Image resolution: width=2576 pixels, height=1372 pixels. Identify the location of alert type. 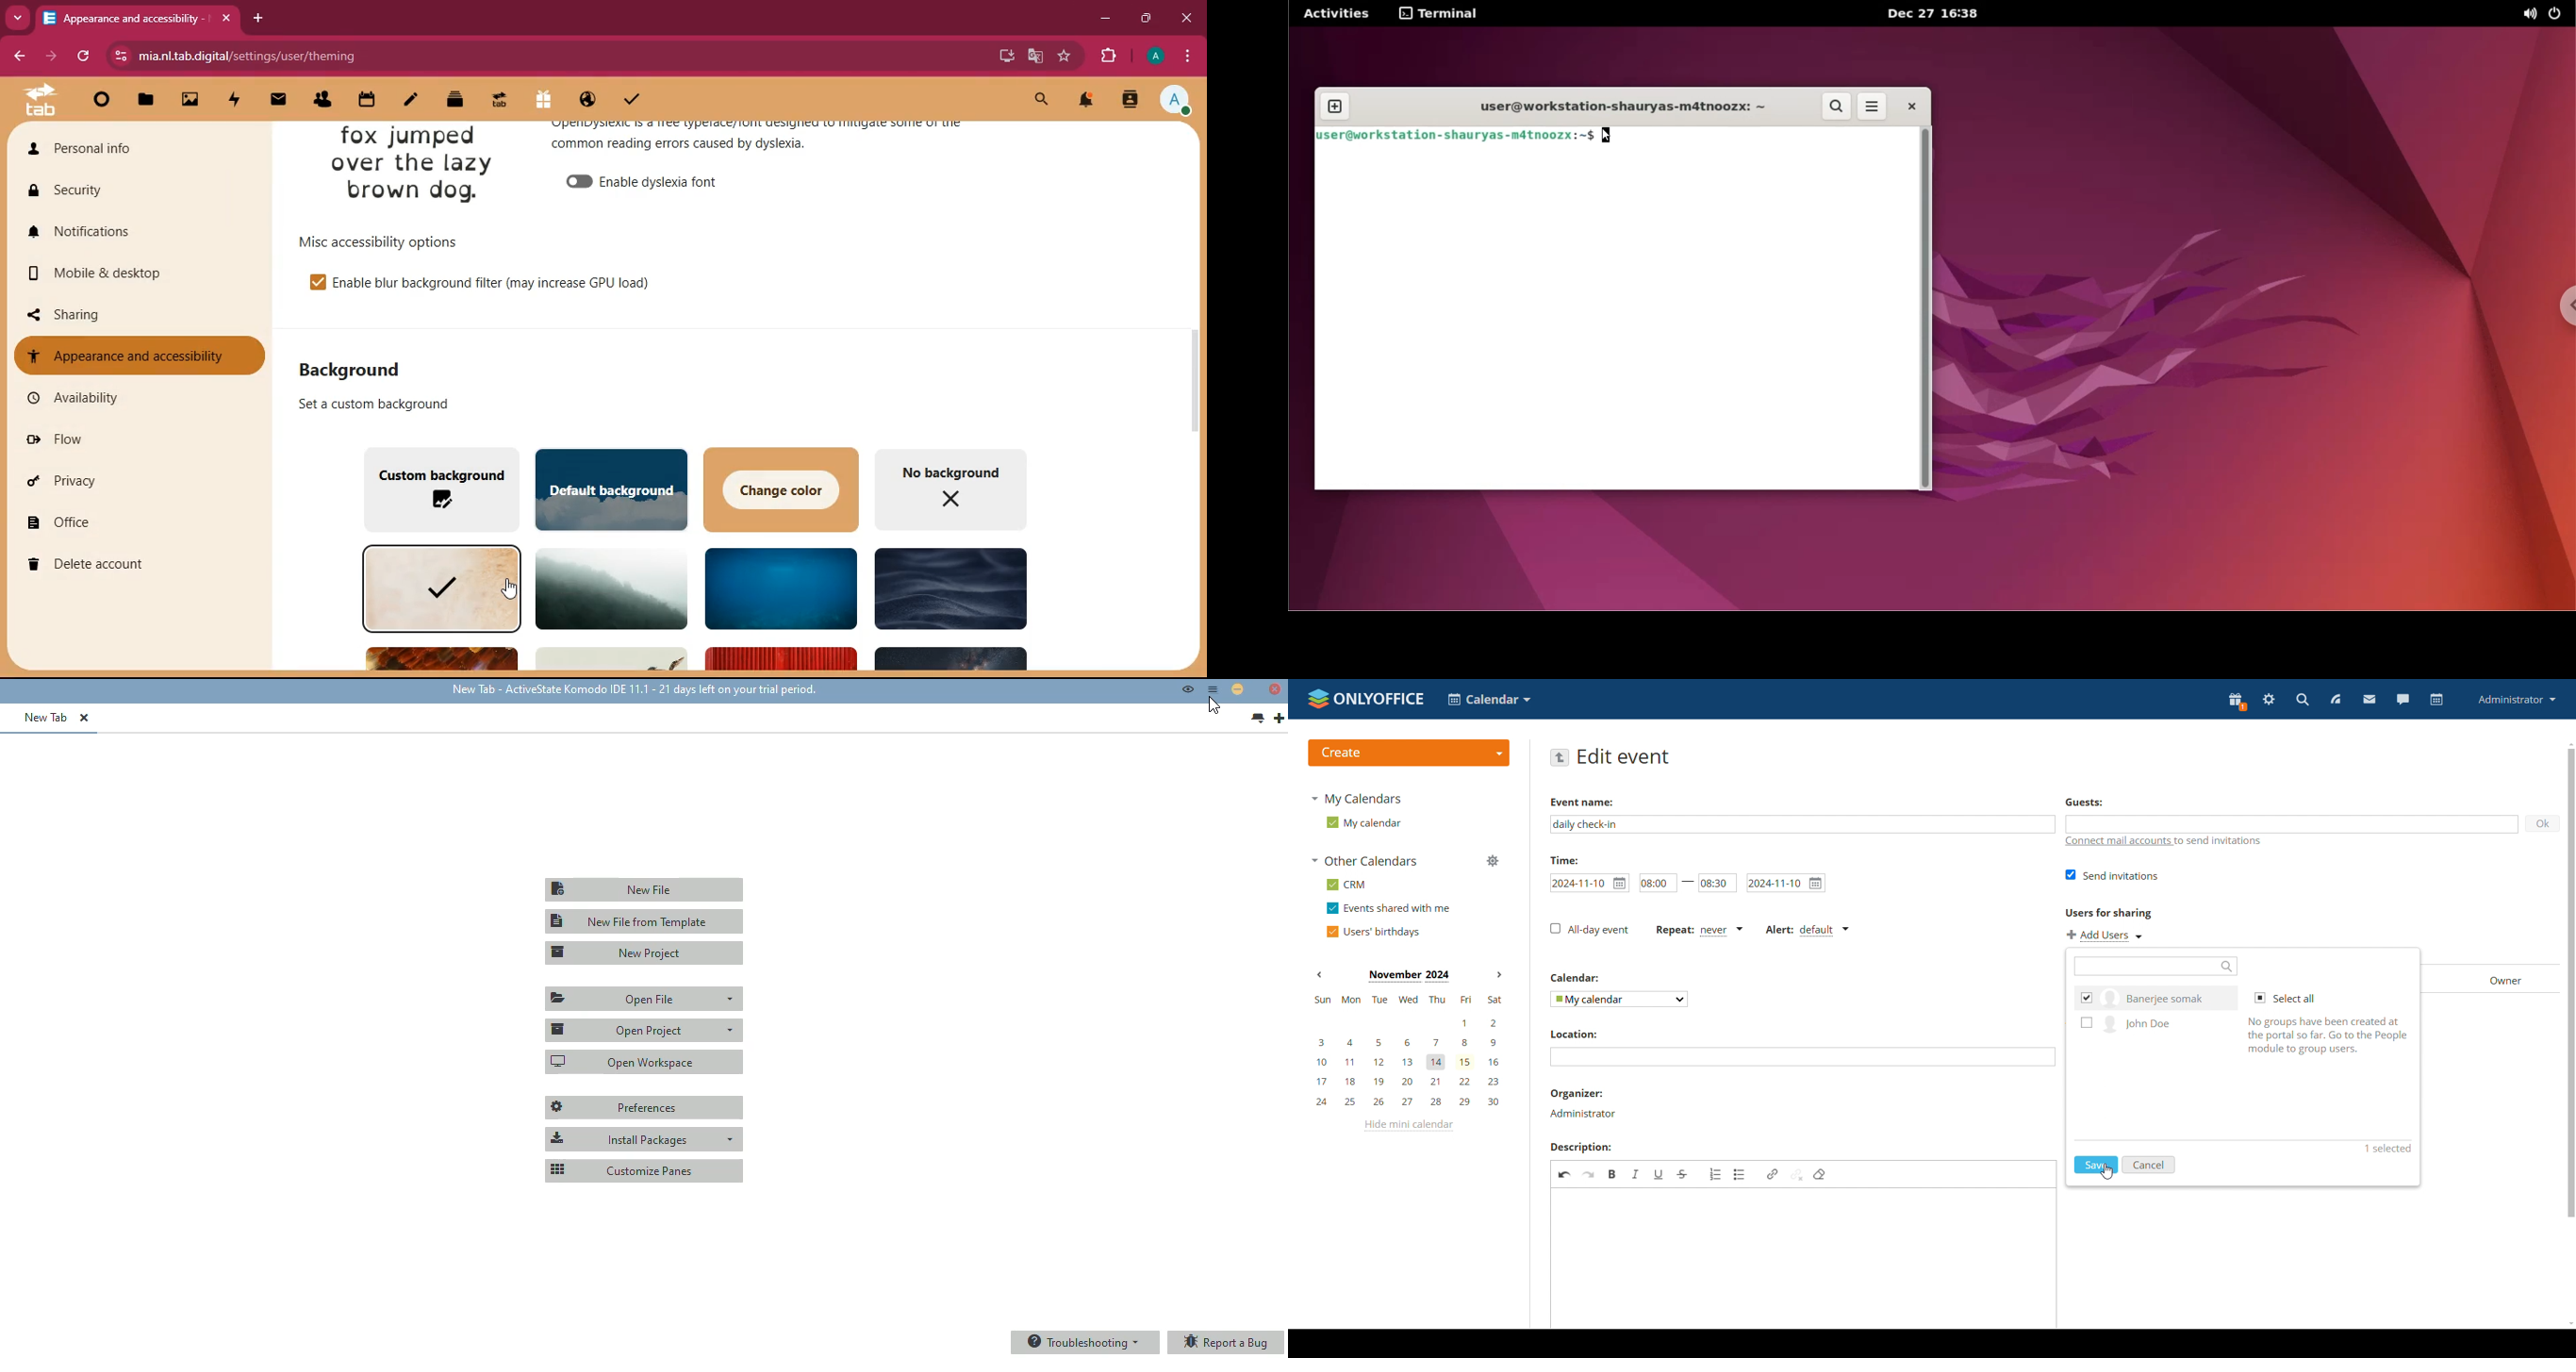
(1807, 931).